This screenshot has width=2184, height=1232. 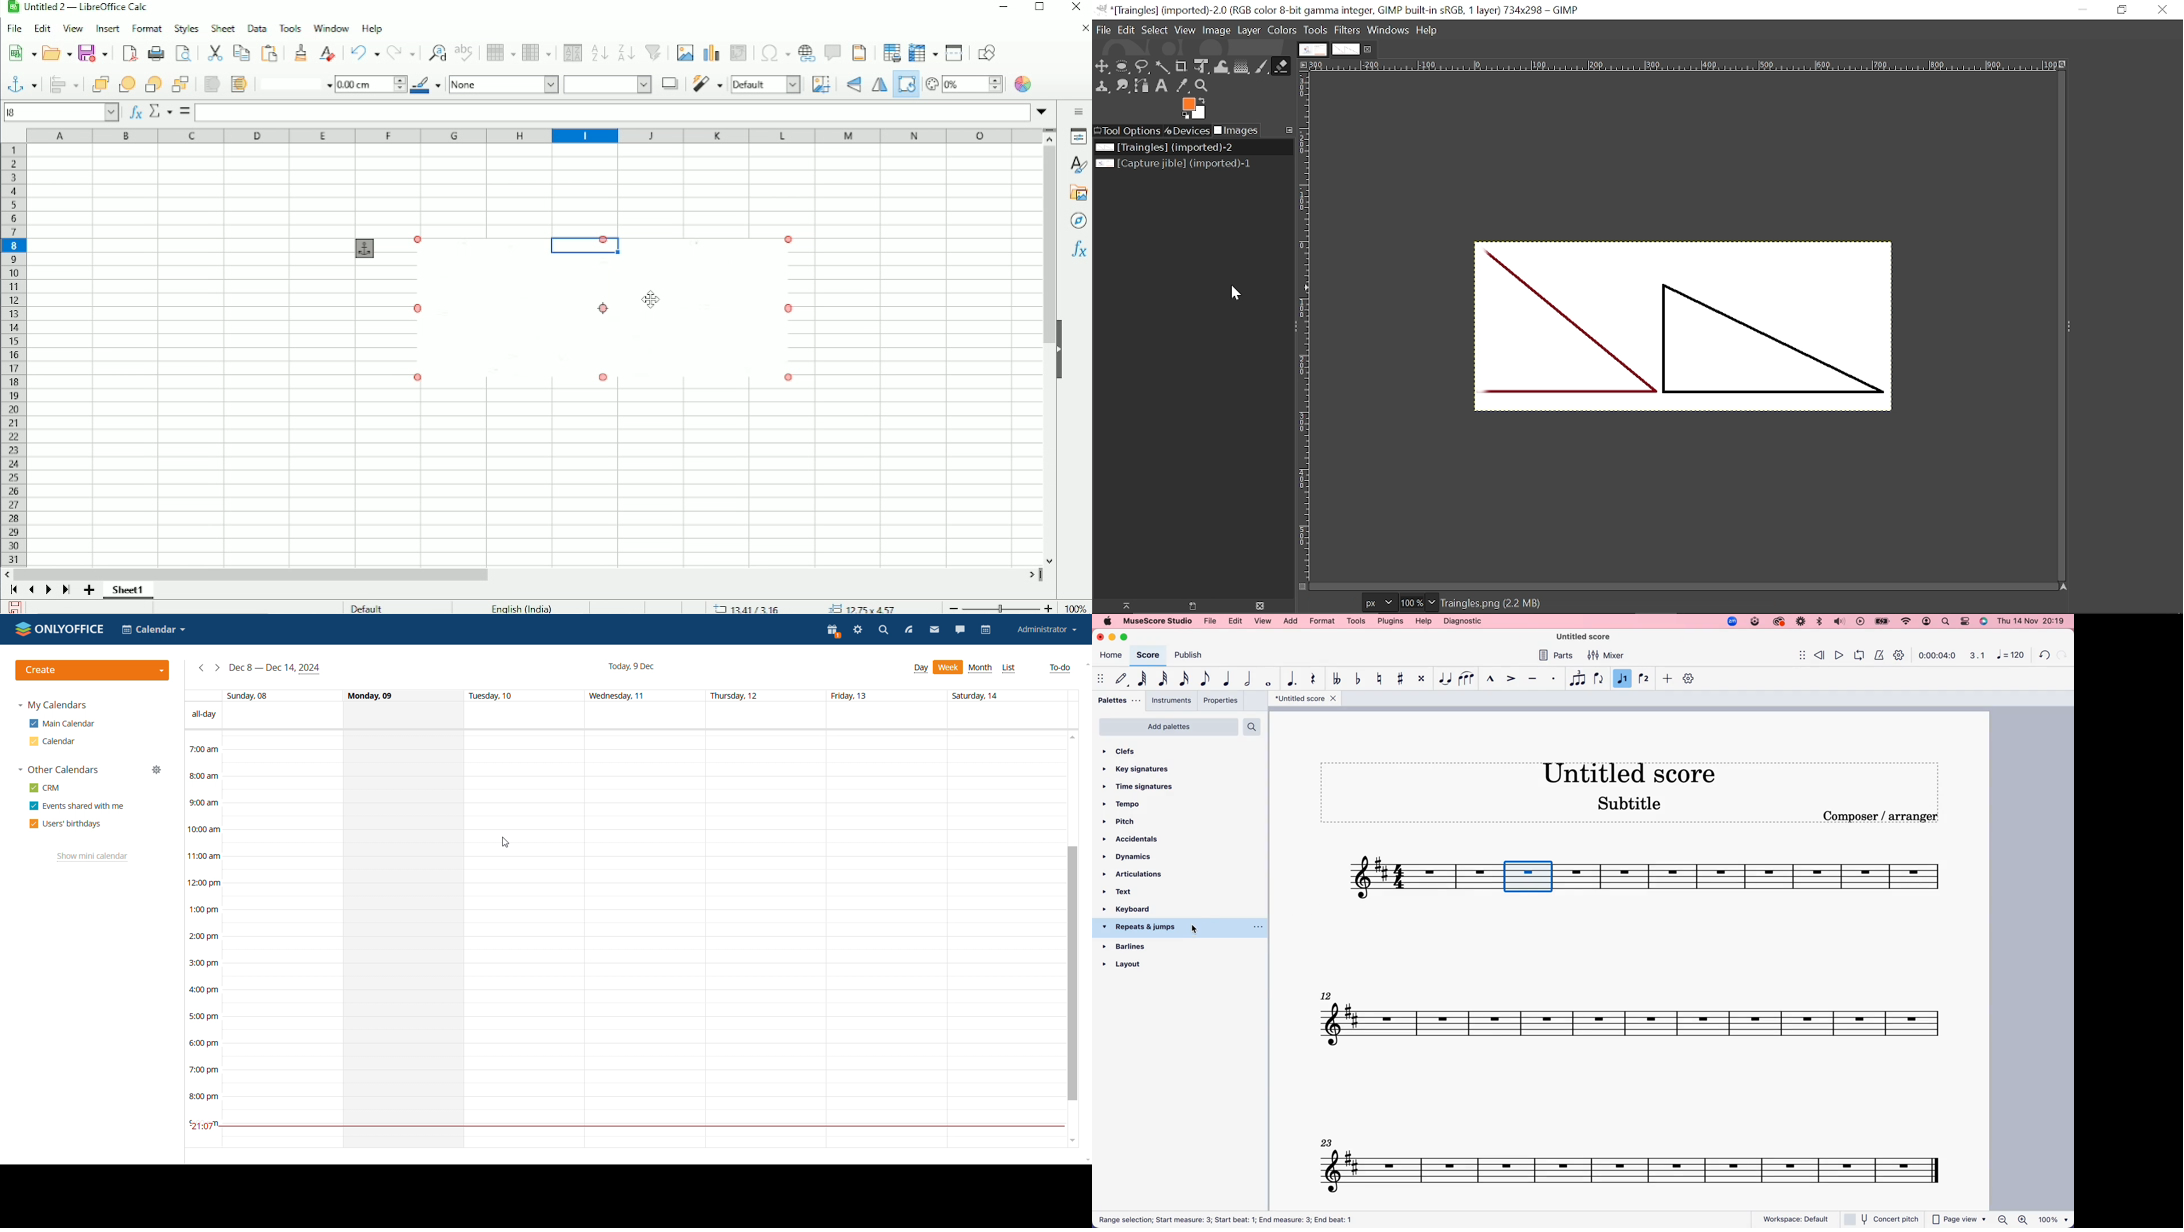 What do you see at coordinates (1220, 700) in the screenshot?
I see `properties` at bounding box center [1220, 700].